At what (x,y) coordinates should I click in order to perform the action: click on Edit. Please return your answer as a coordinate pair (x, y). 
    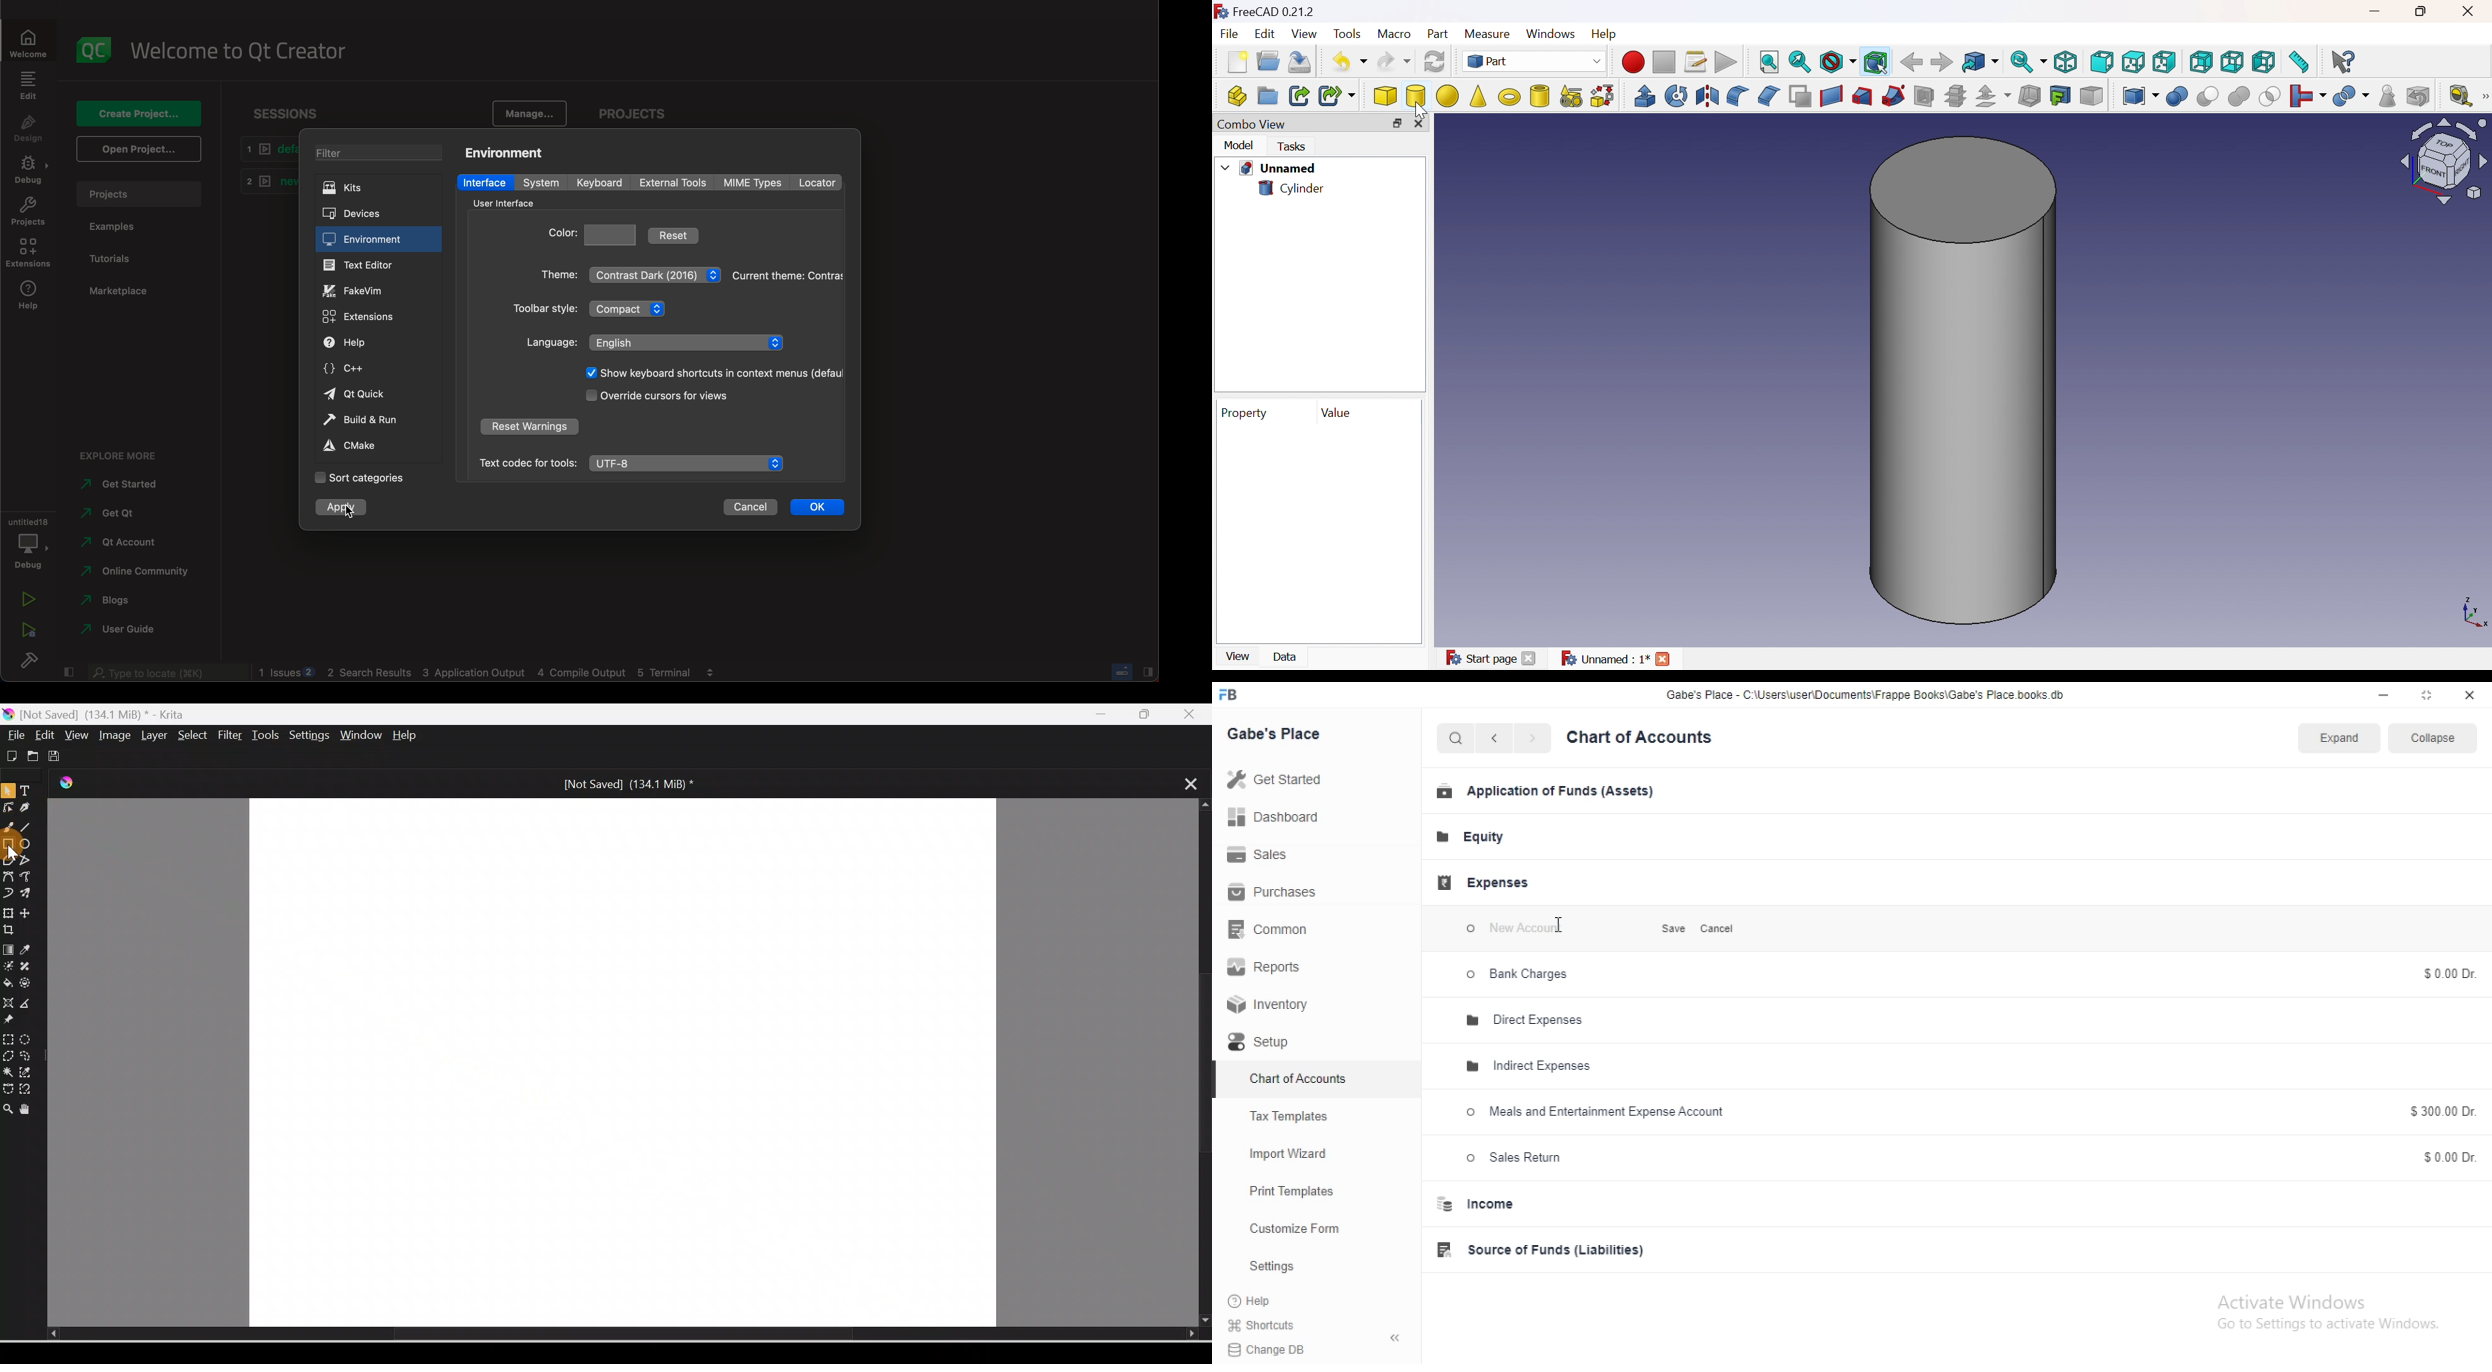
    Looking at the image, I should click on (46, 735).